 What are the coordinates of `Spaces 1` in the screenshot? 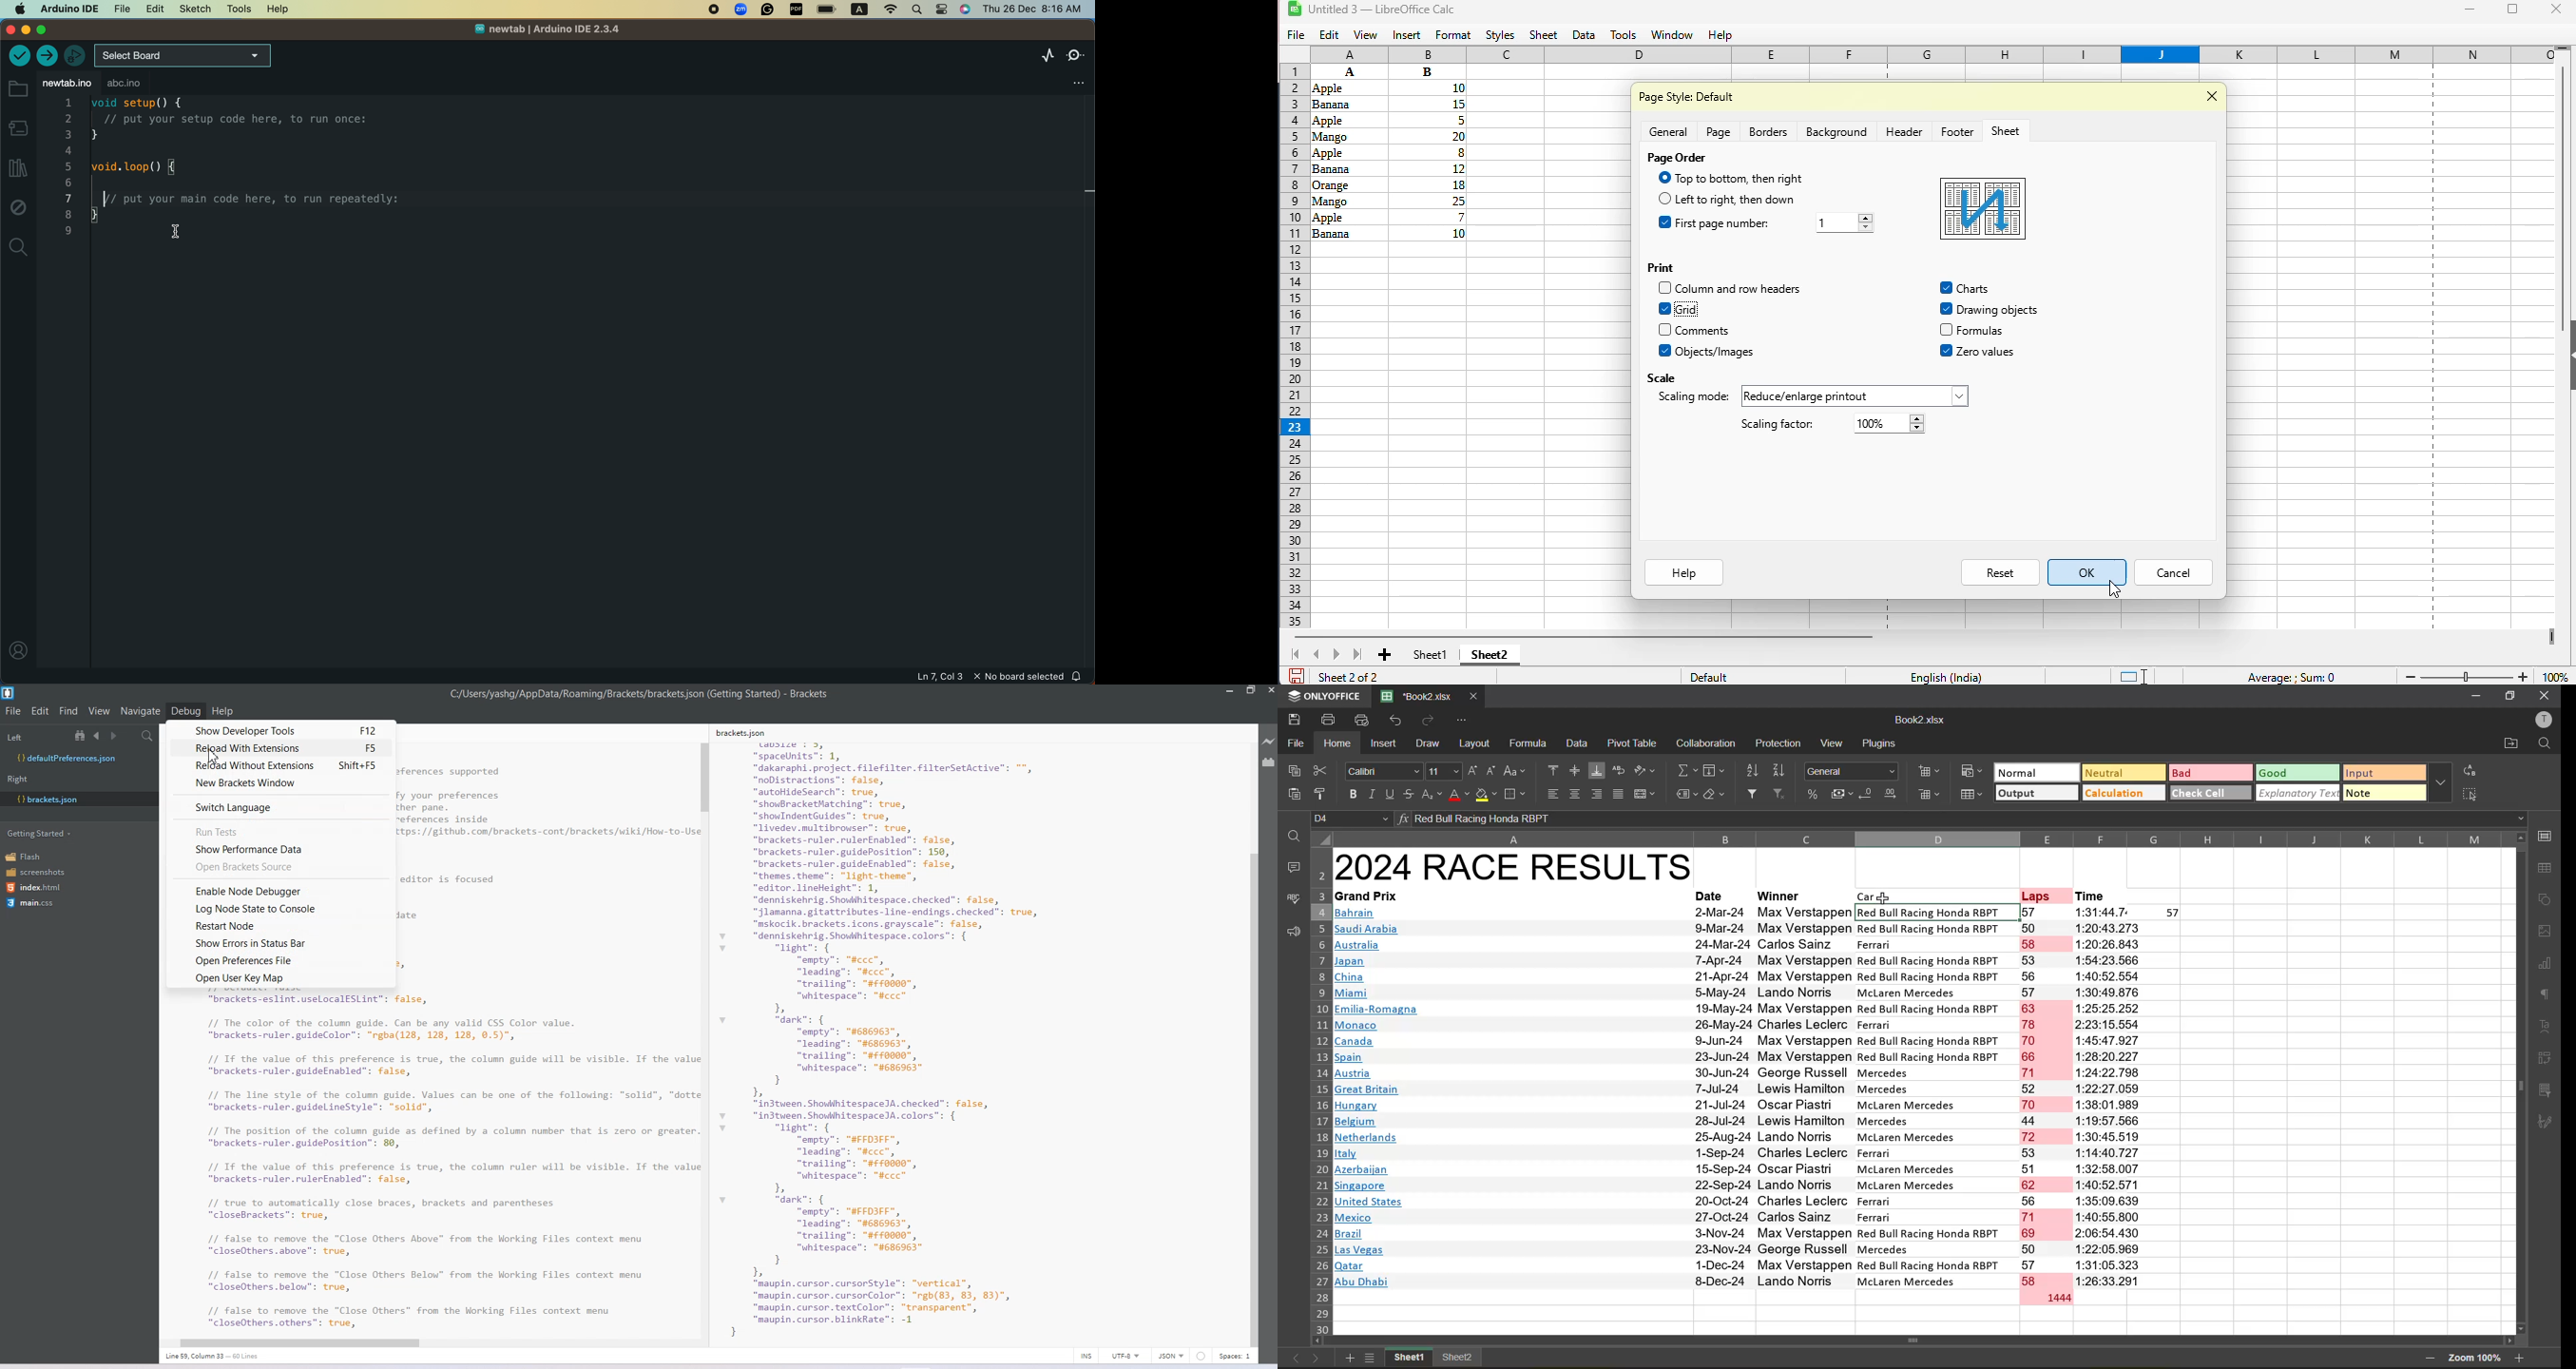 It's located at (1236, 1356).